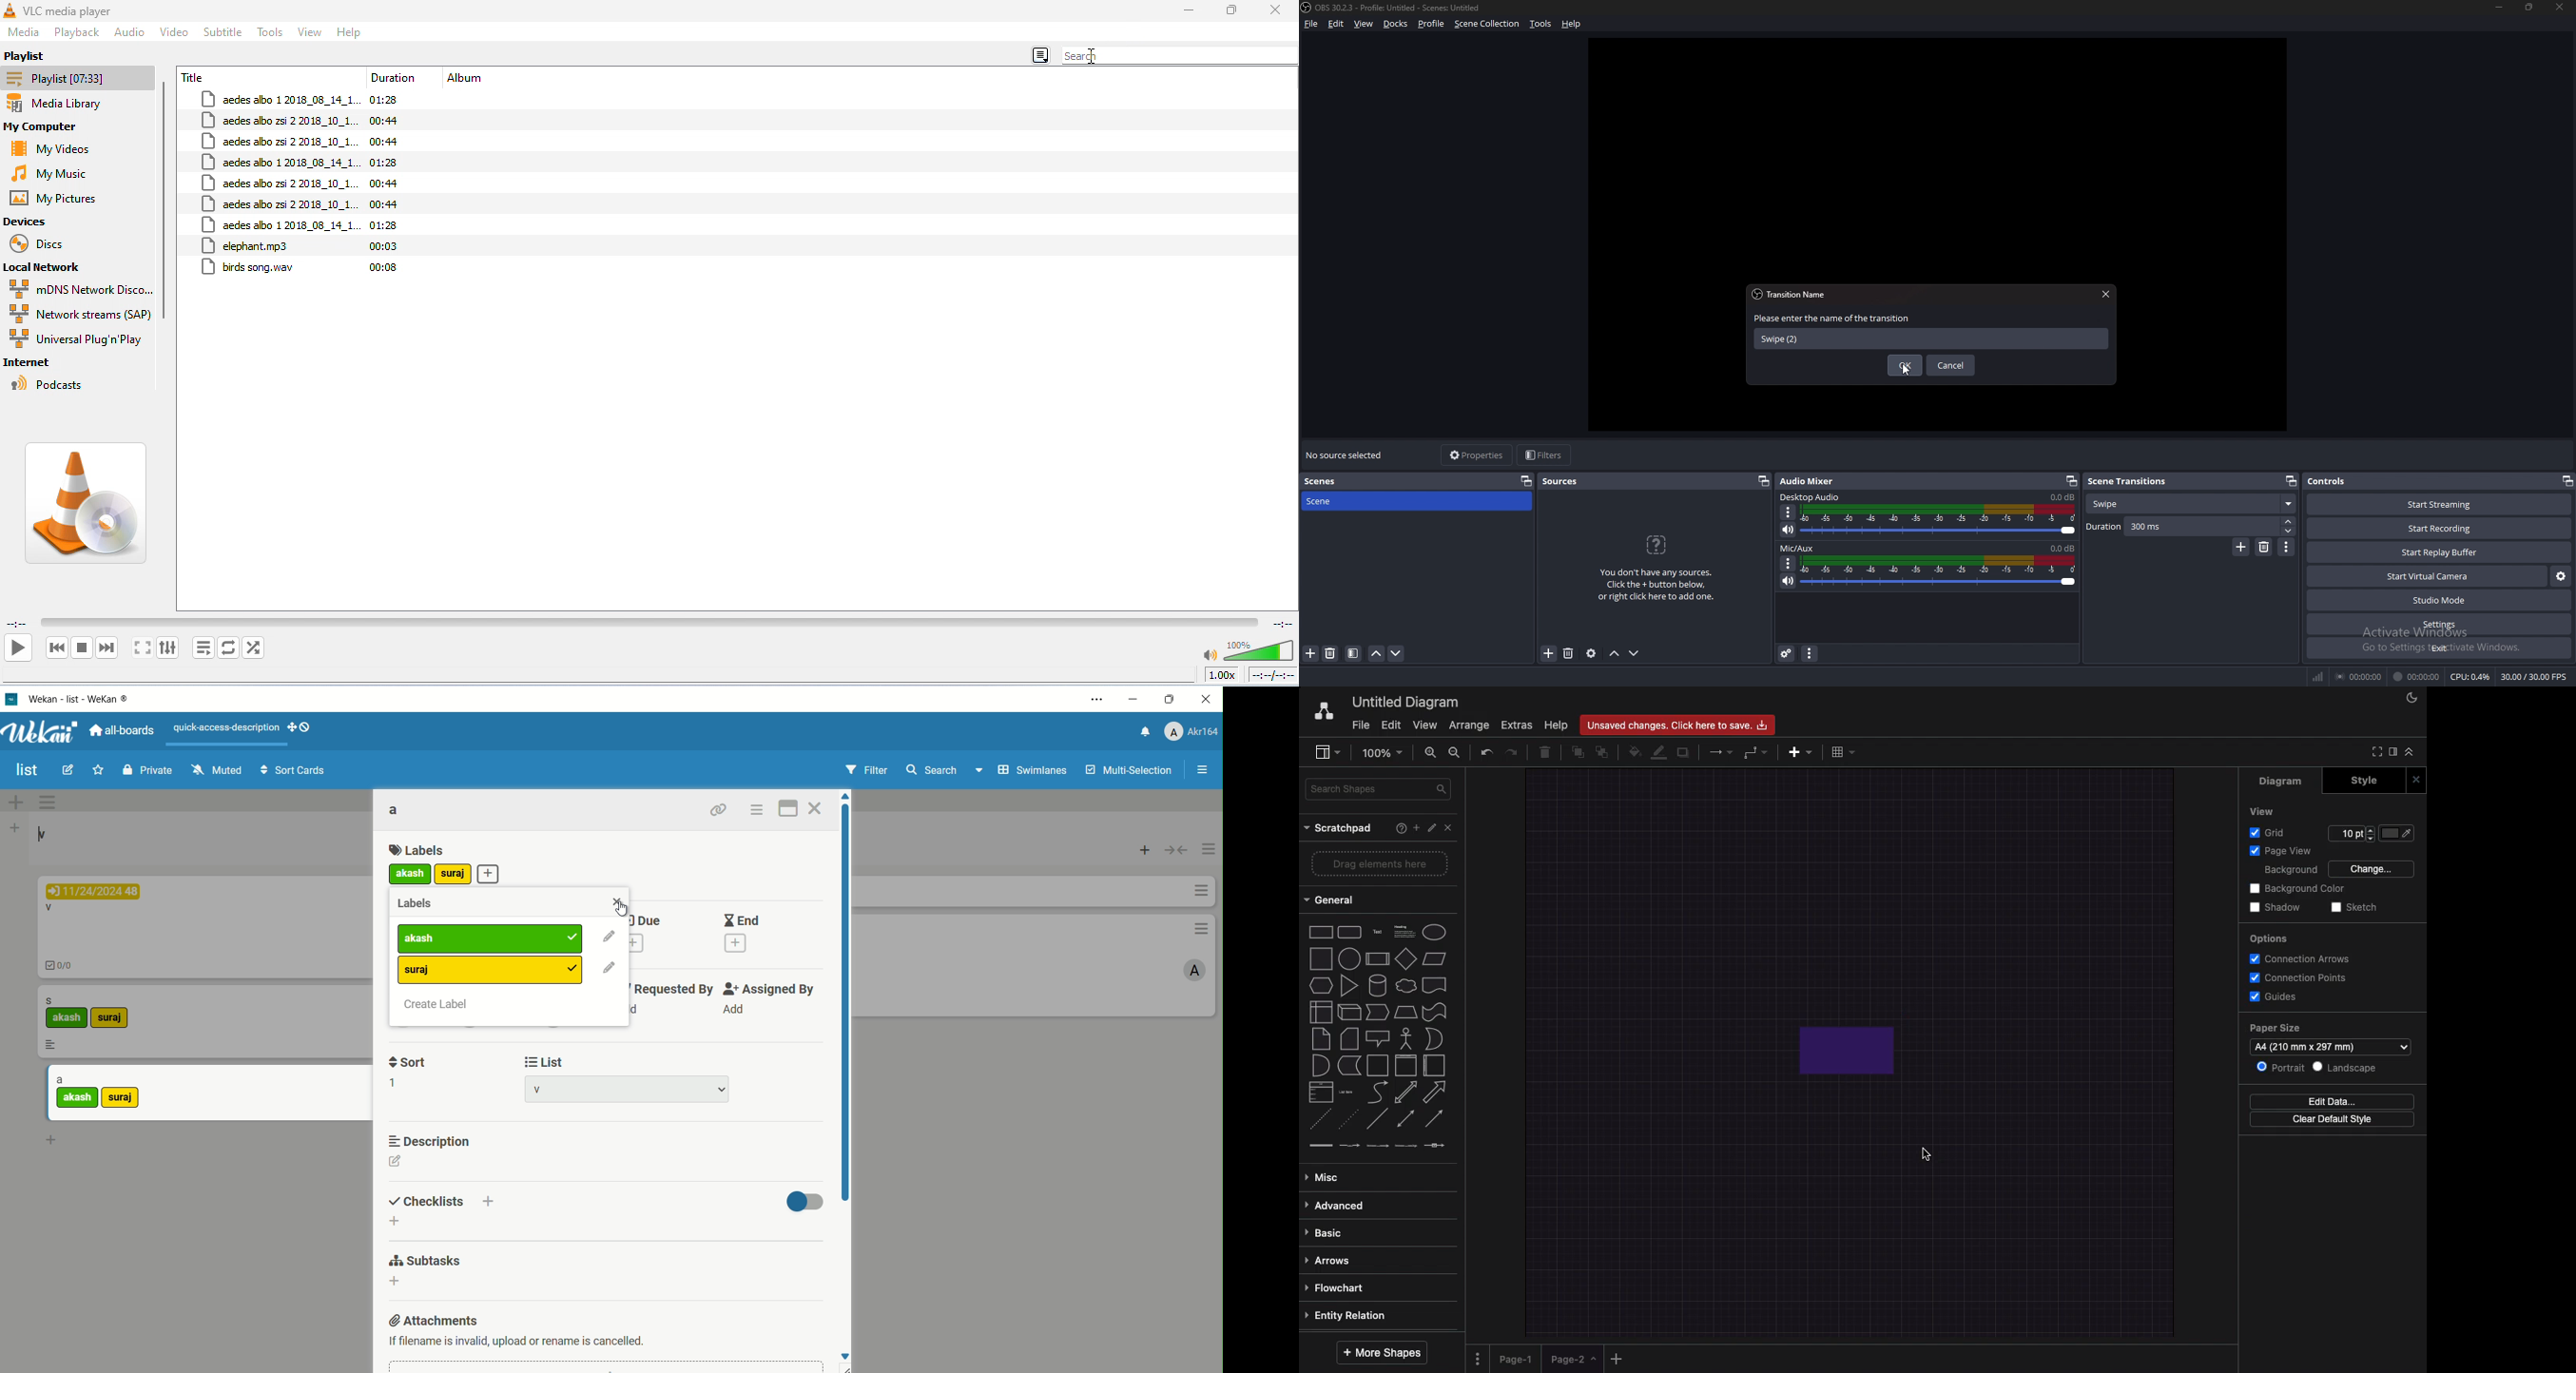  What do you see at coordinates (1347, 454) in the screenshot?
I see `no source selected` at bounding box center [1347, 454].